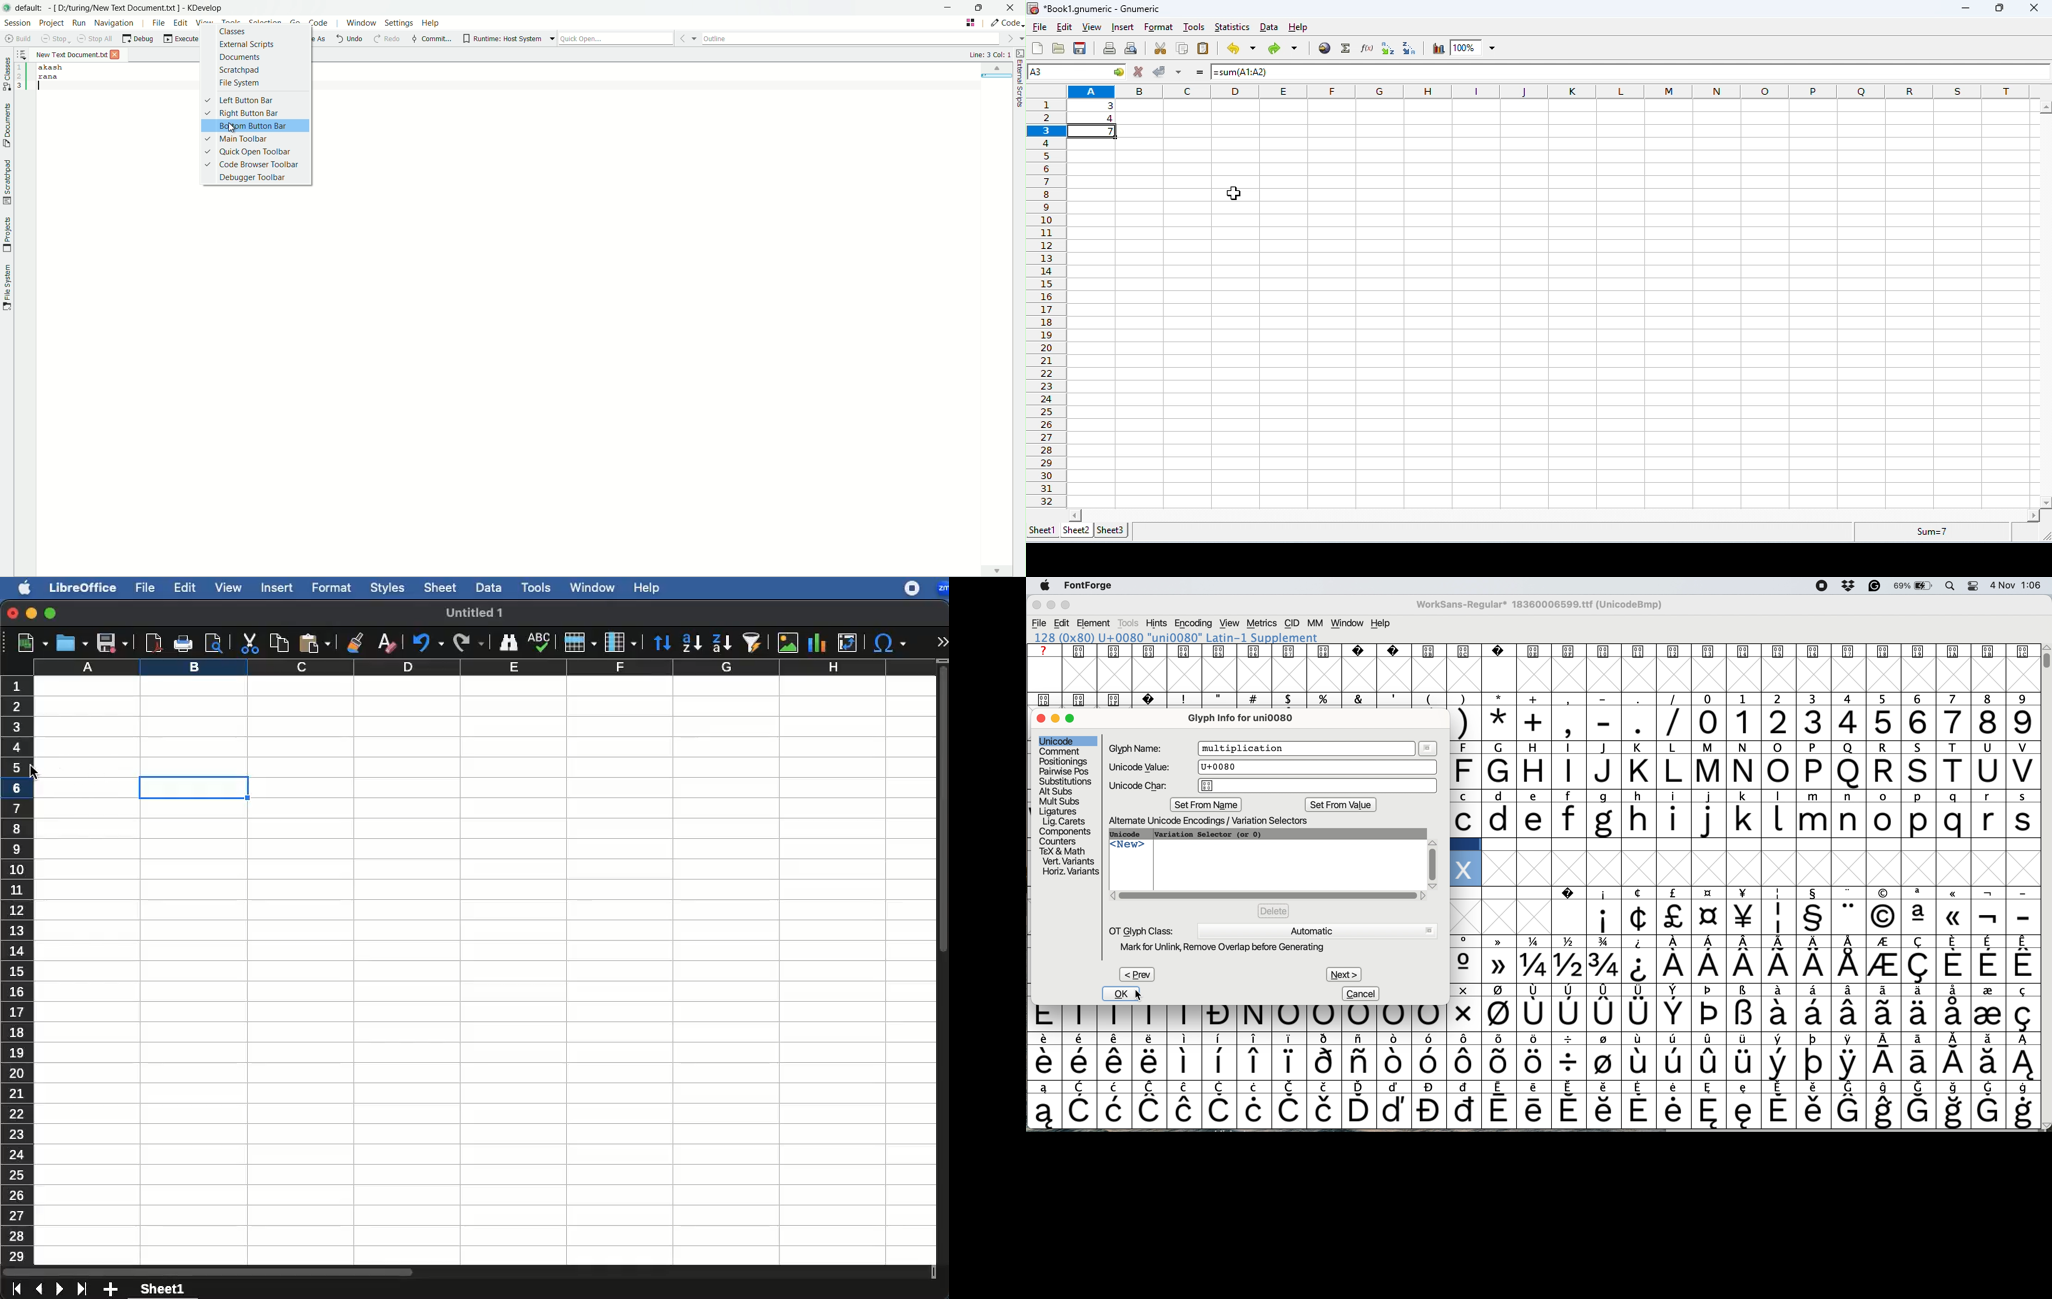 Image resolution: width=2072 pixels, height=1316 pixels. What do you see at coordinates (1848, 586) in the screenshot?
I see `dropbox` at bounding box center [1848, 586].